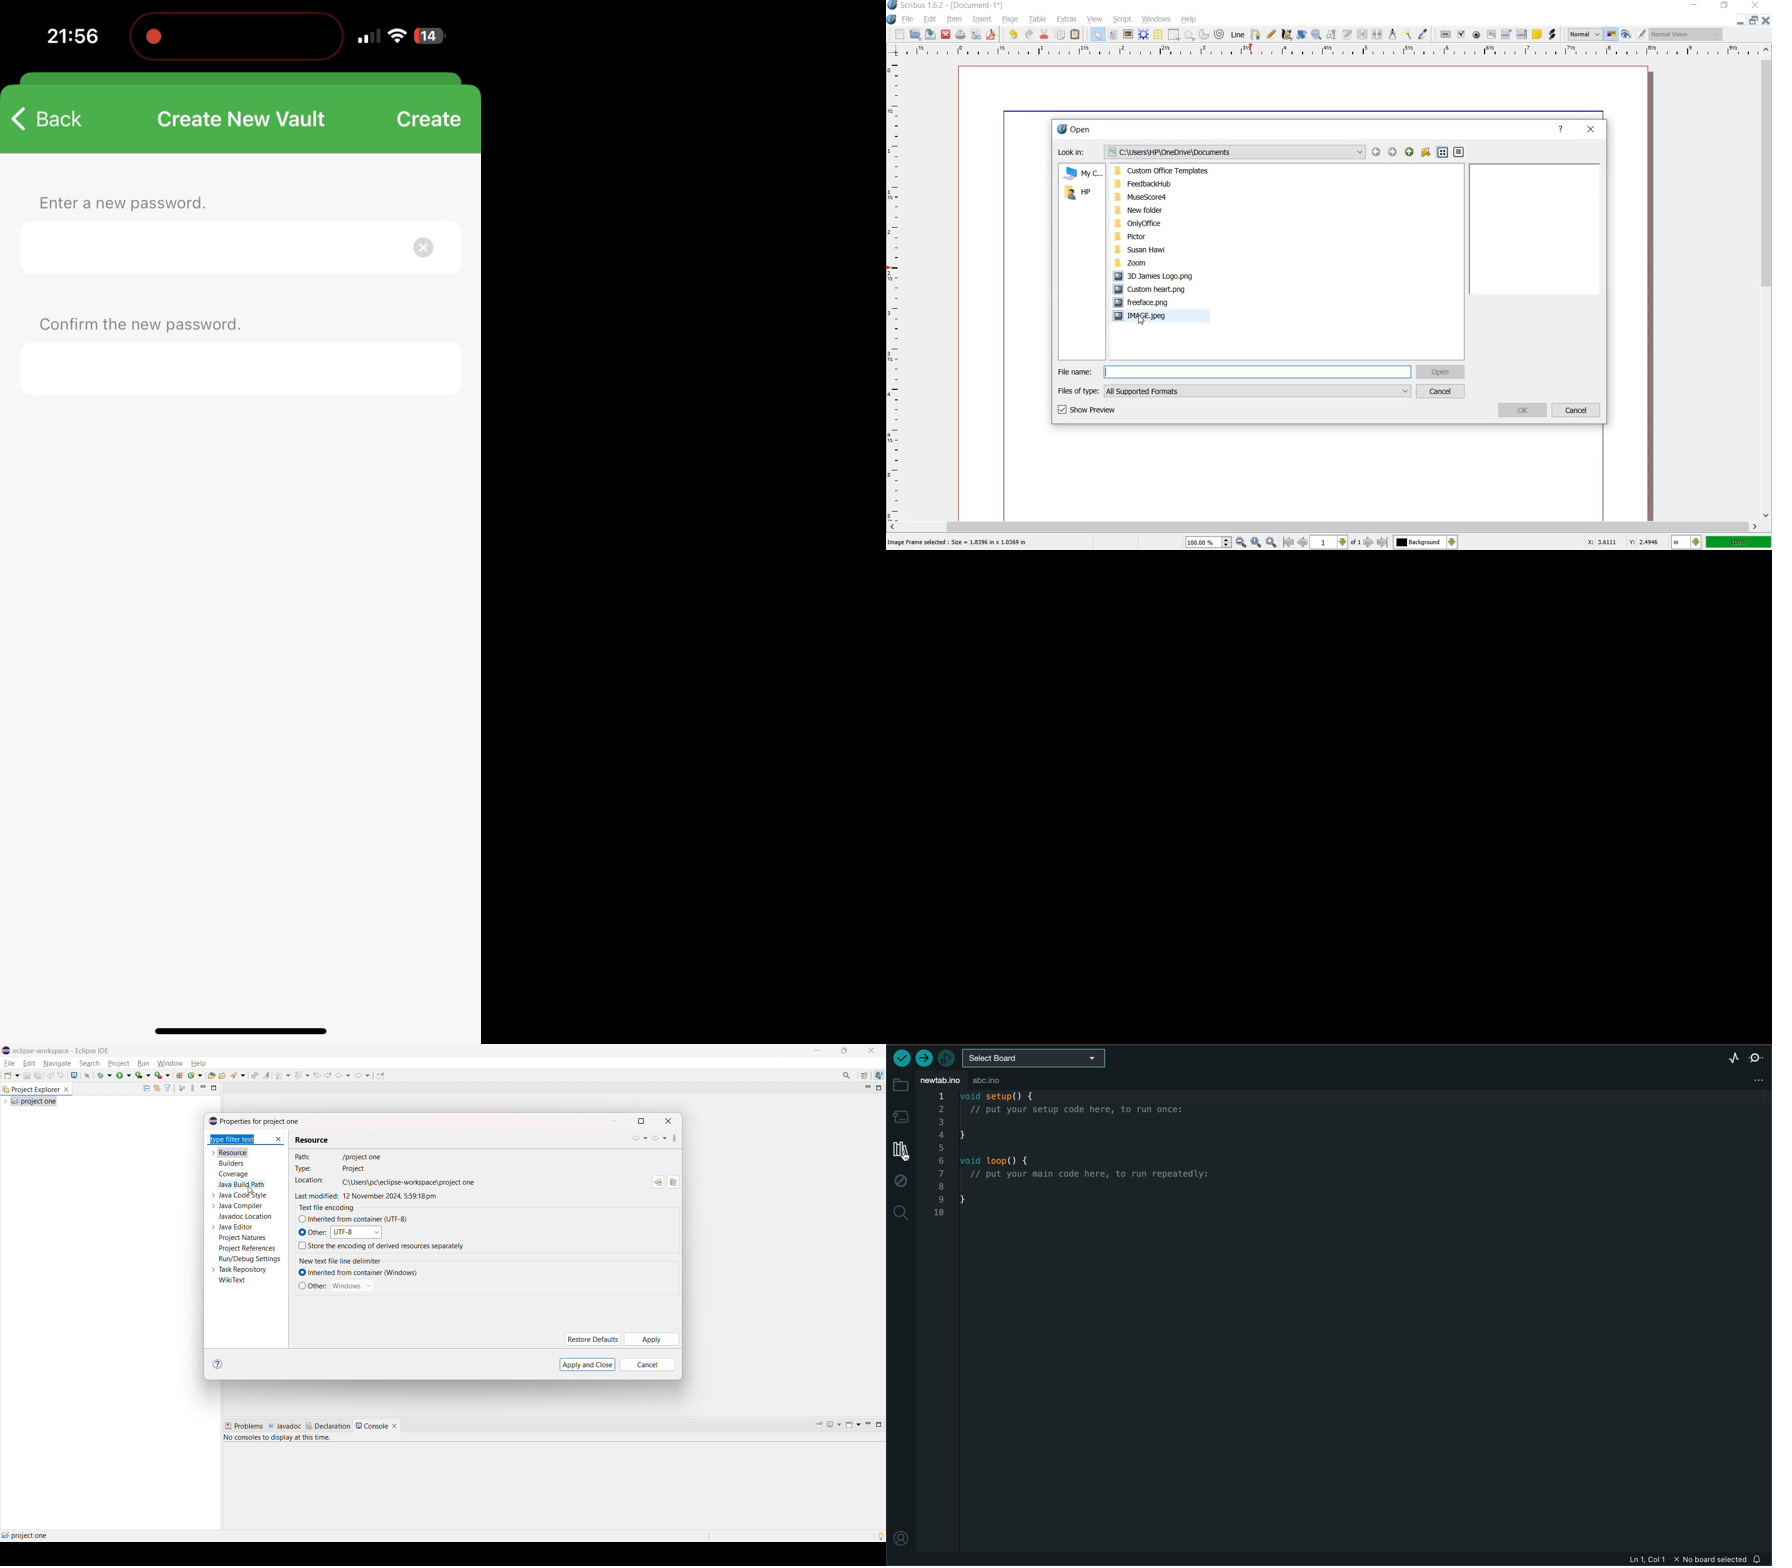 This screenshot has height=1568, width=1792. What do you see at coordinates (952, 19) in the screenshot?
I see `item` at bounding box center [952, 19].